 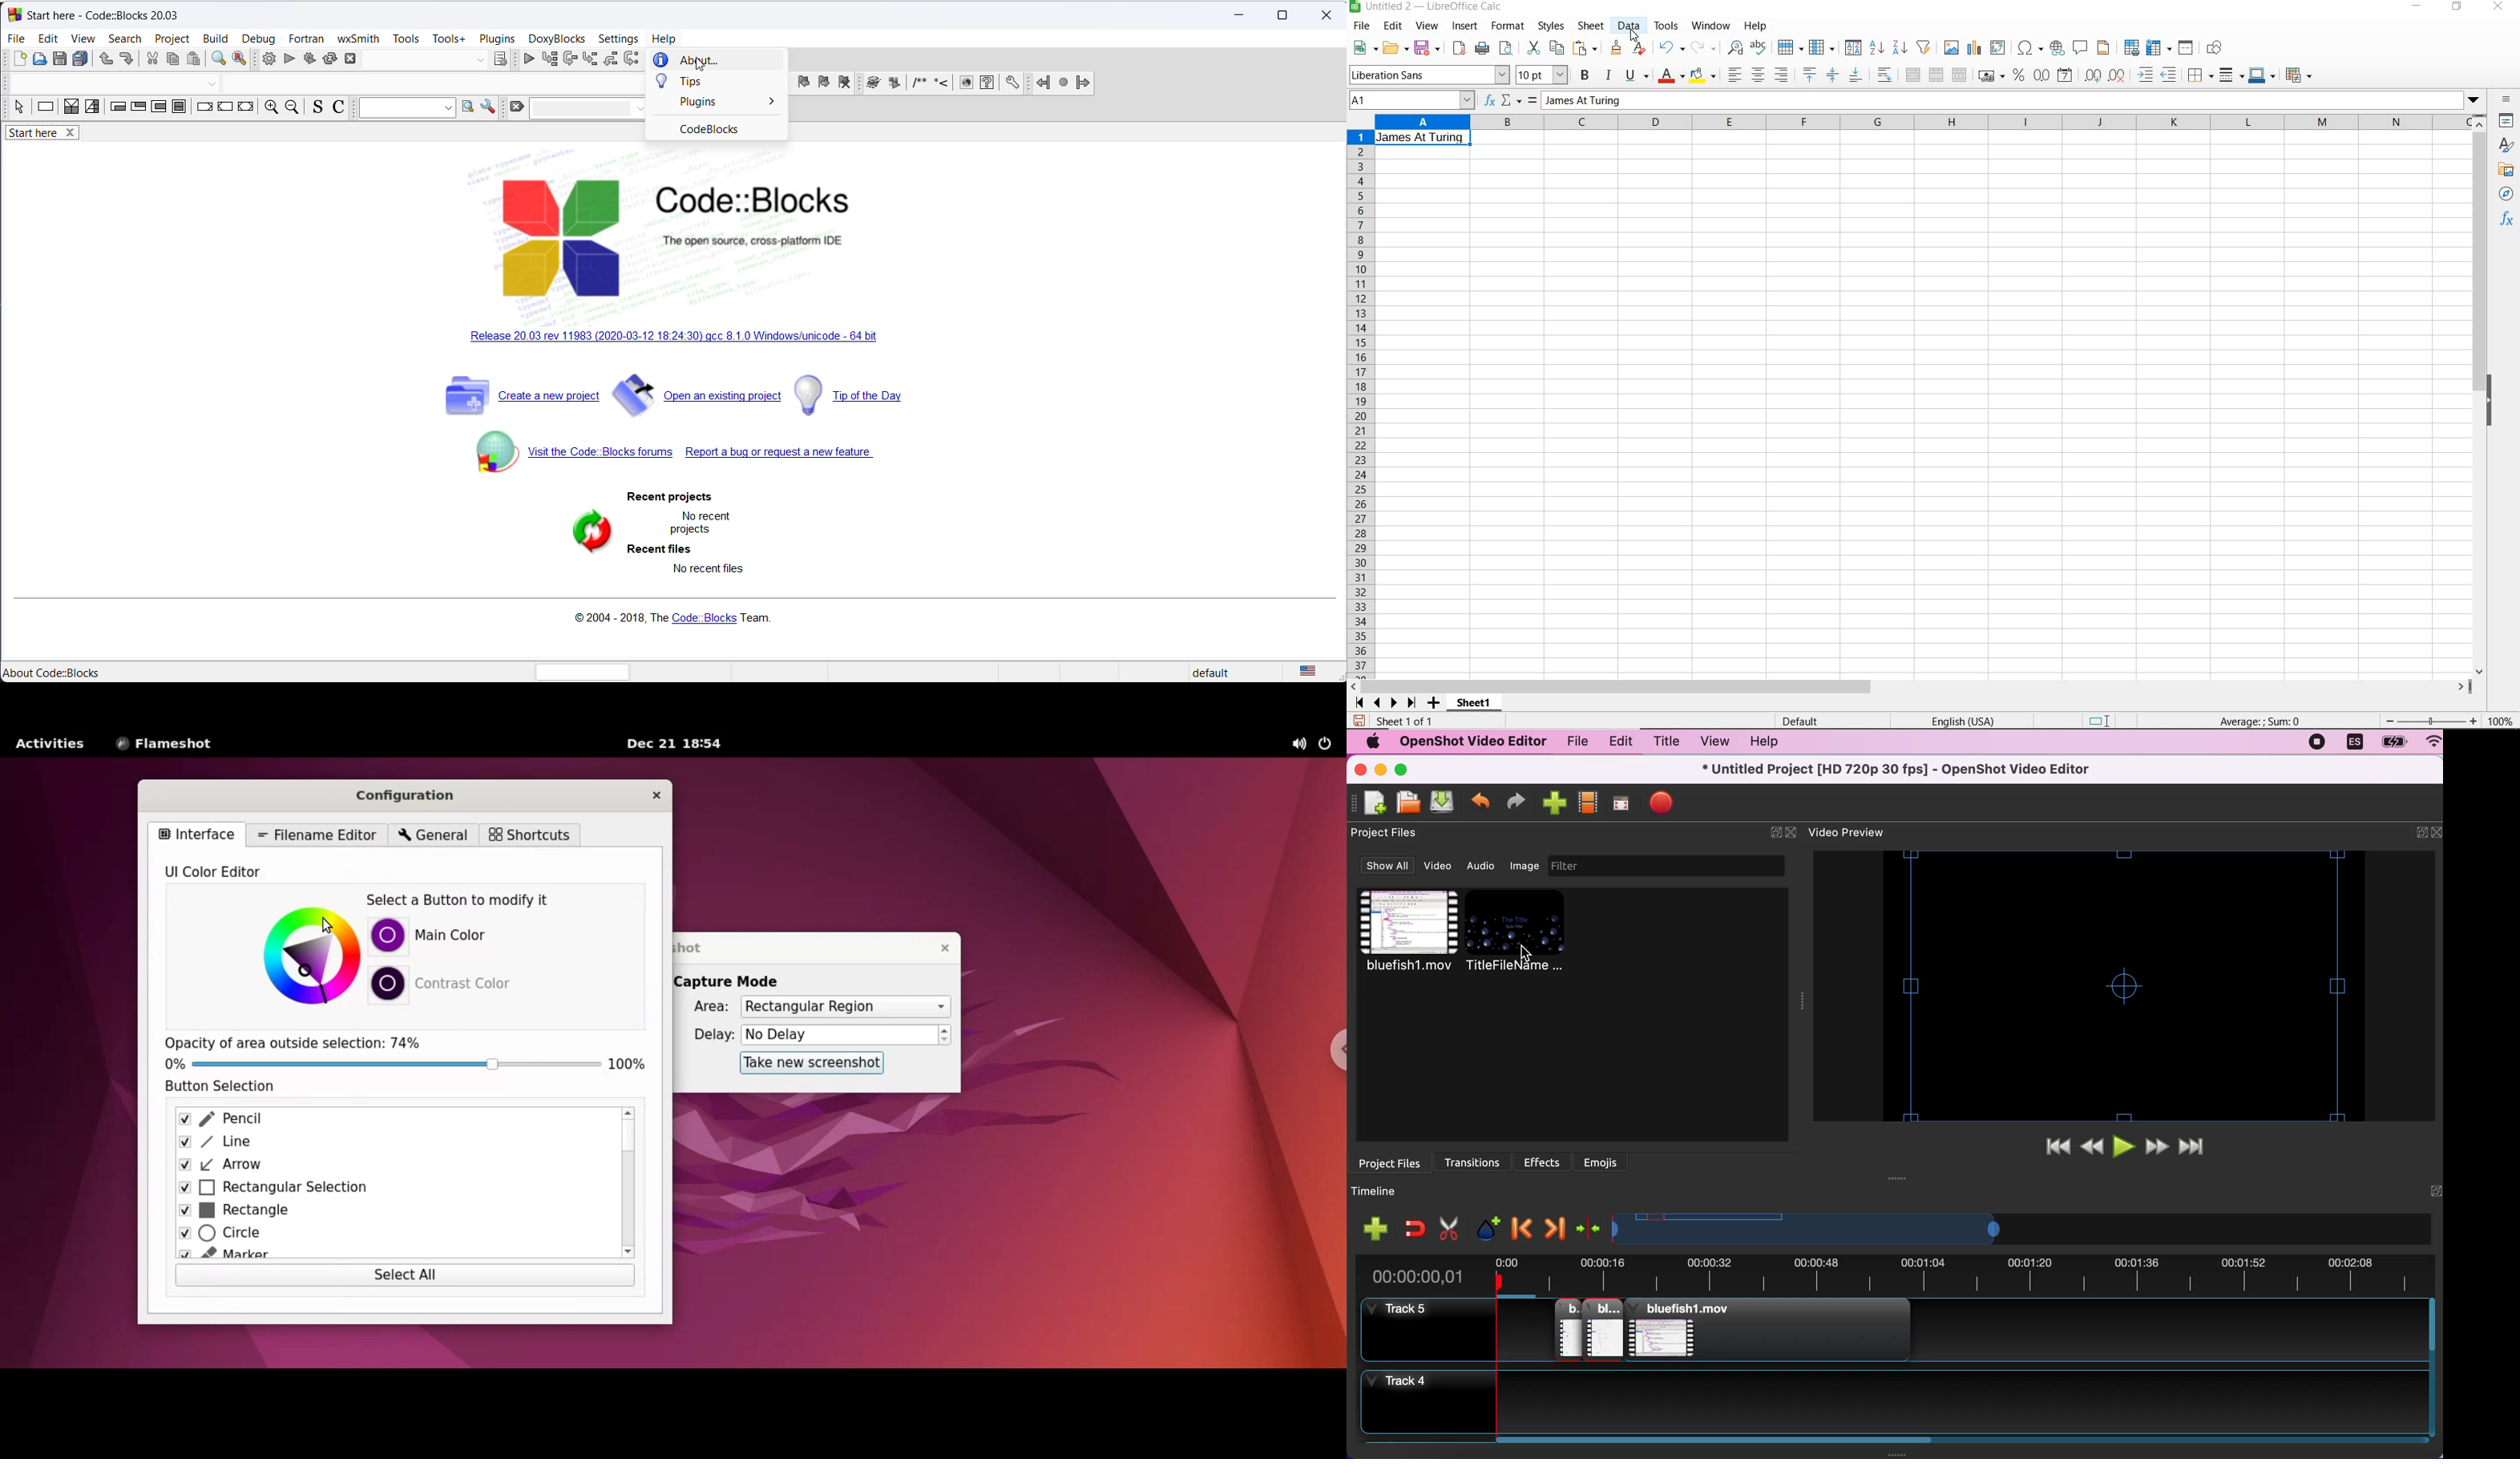 I want to click on headers and footers, so click(x=2105, y=50).